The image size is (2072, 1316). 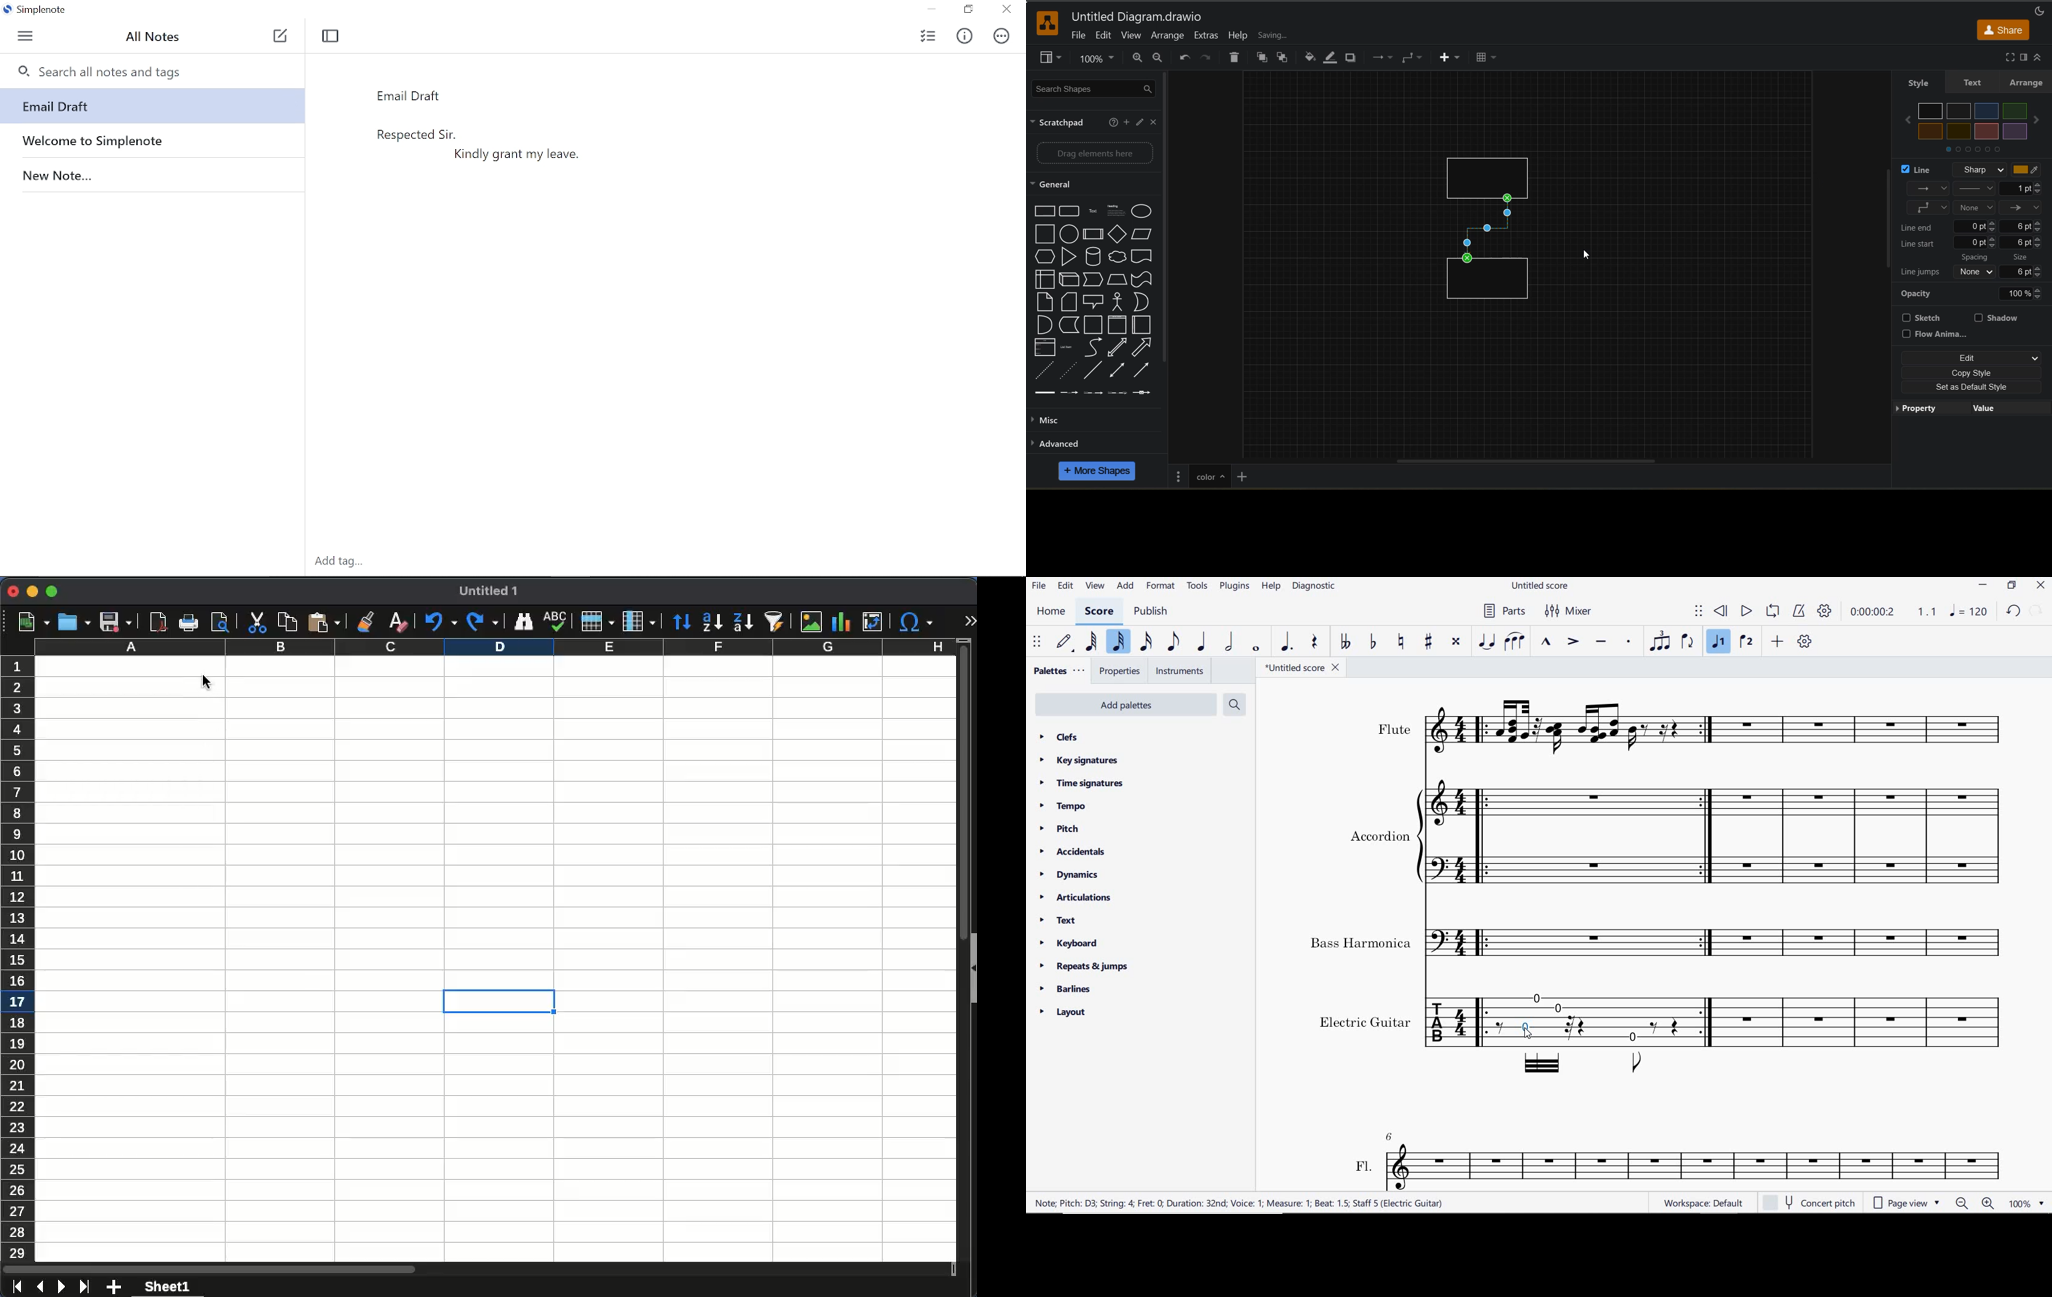 What do you see at coordinates (1976, 243) in the screenshot?
I see `0pt` at bounding box center [1976, 243].